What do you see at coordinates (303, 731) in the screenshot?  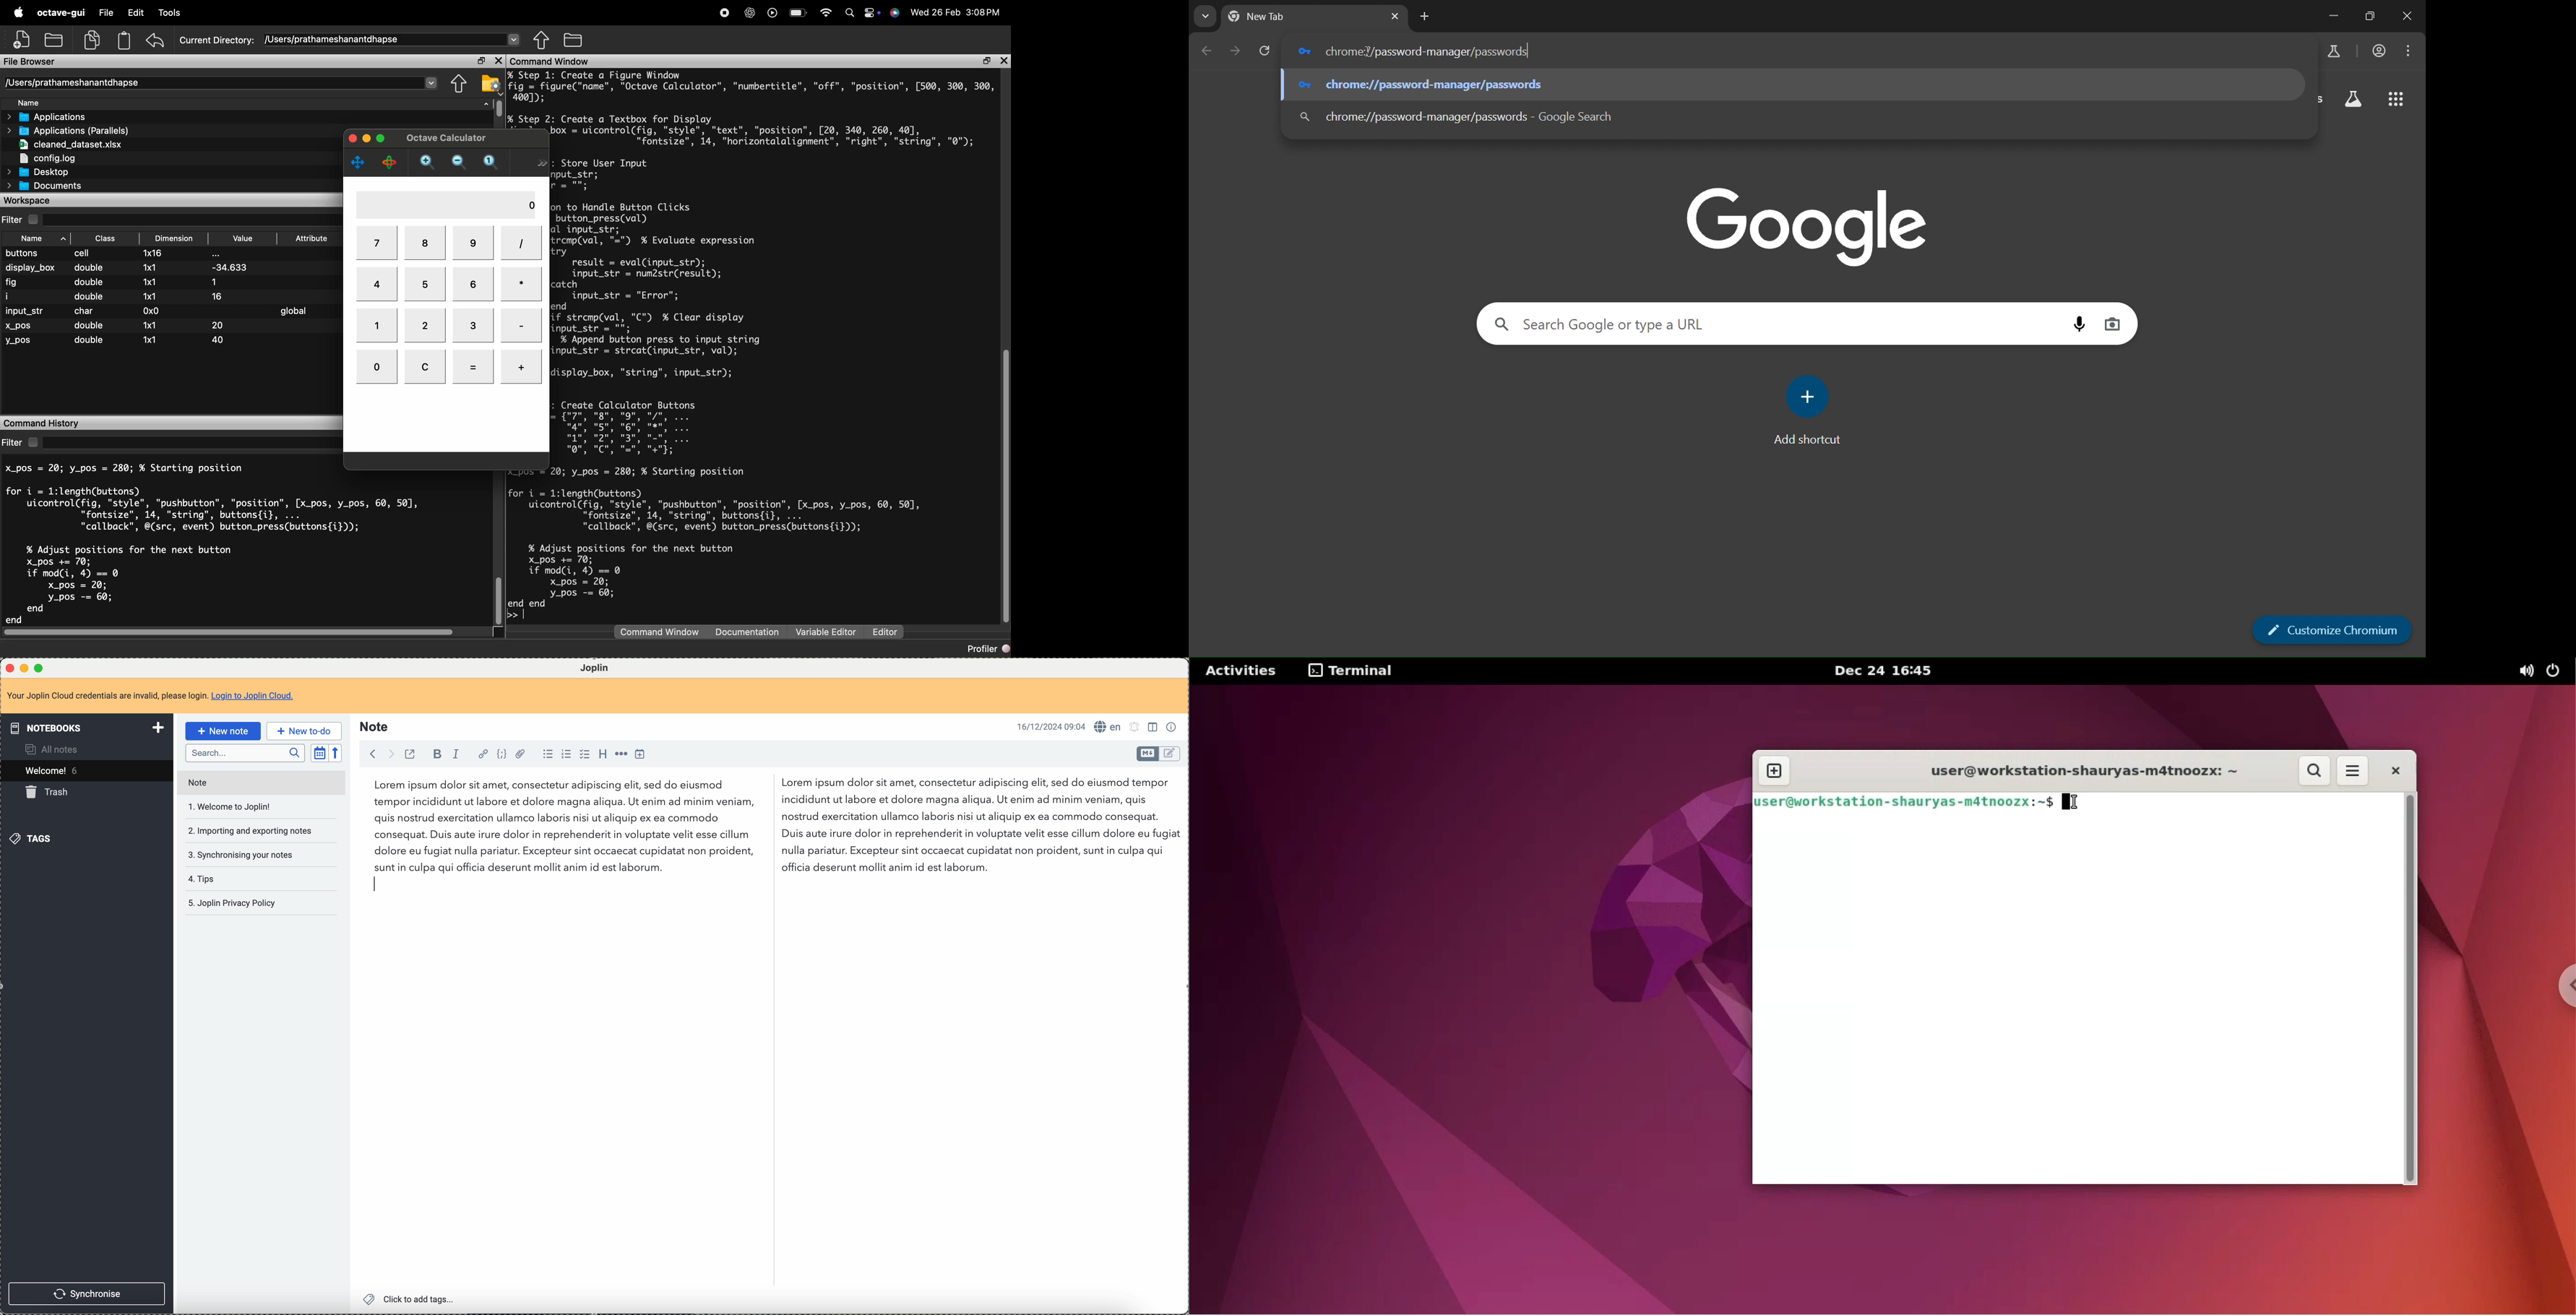 I see `new to-do` at bounding box center [303, 731].